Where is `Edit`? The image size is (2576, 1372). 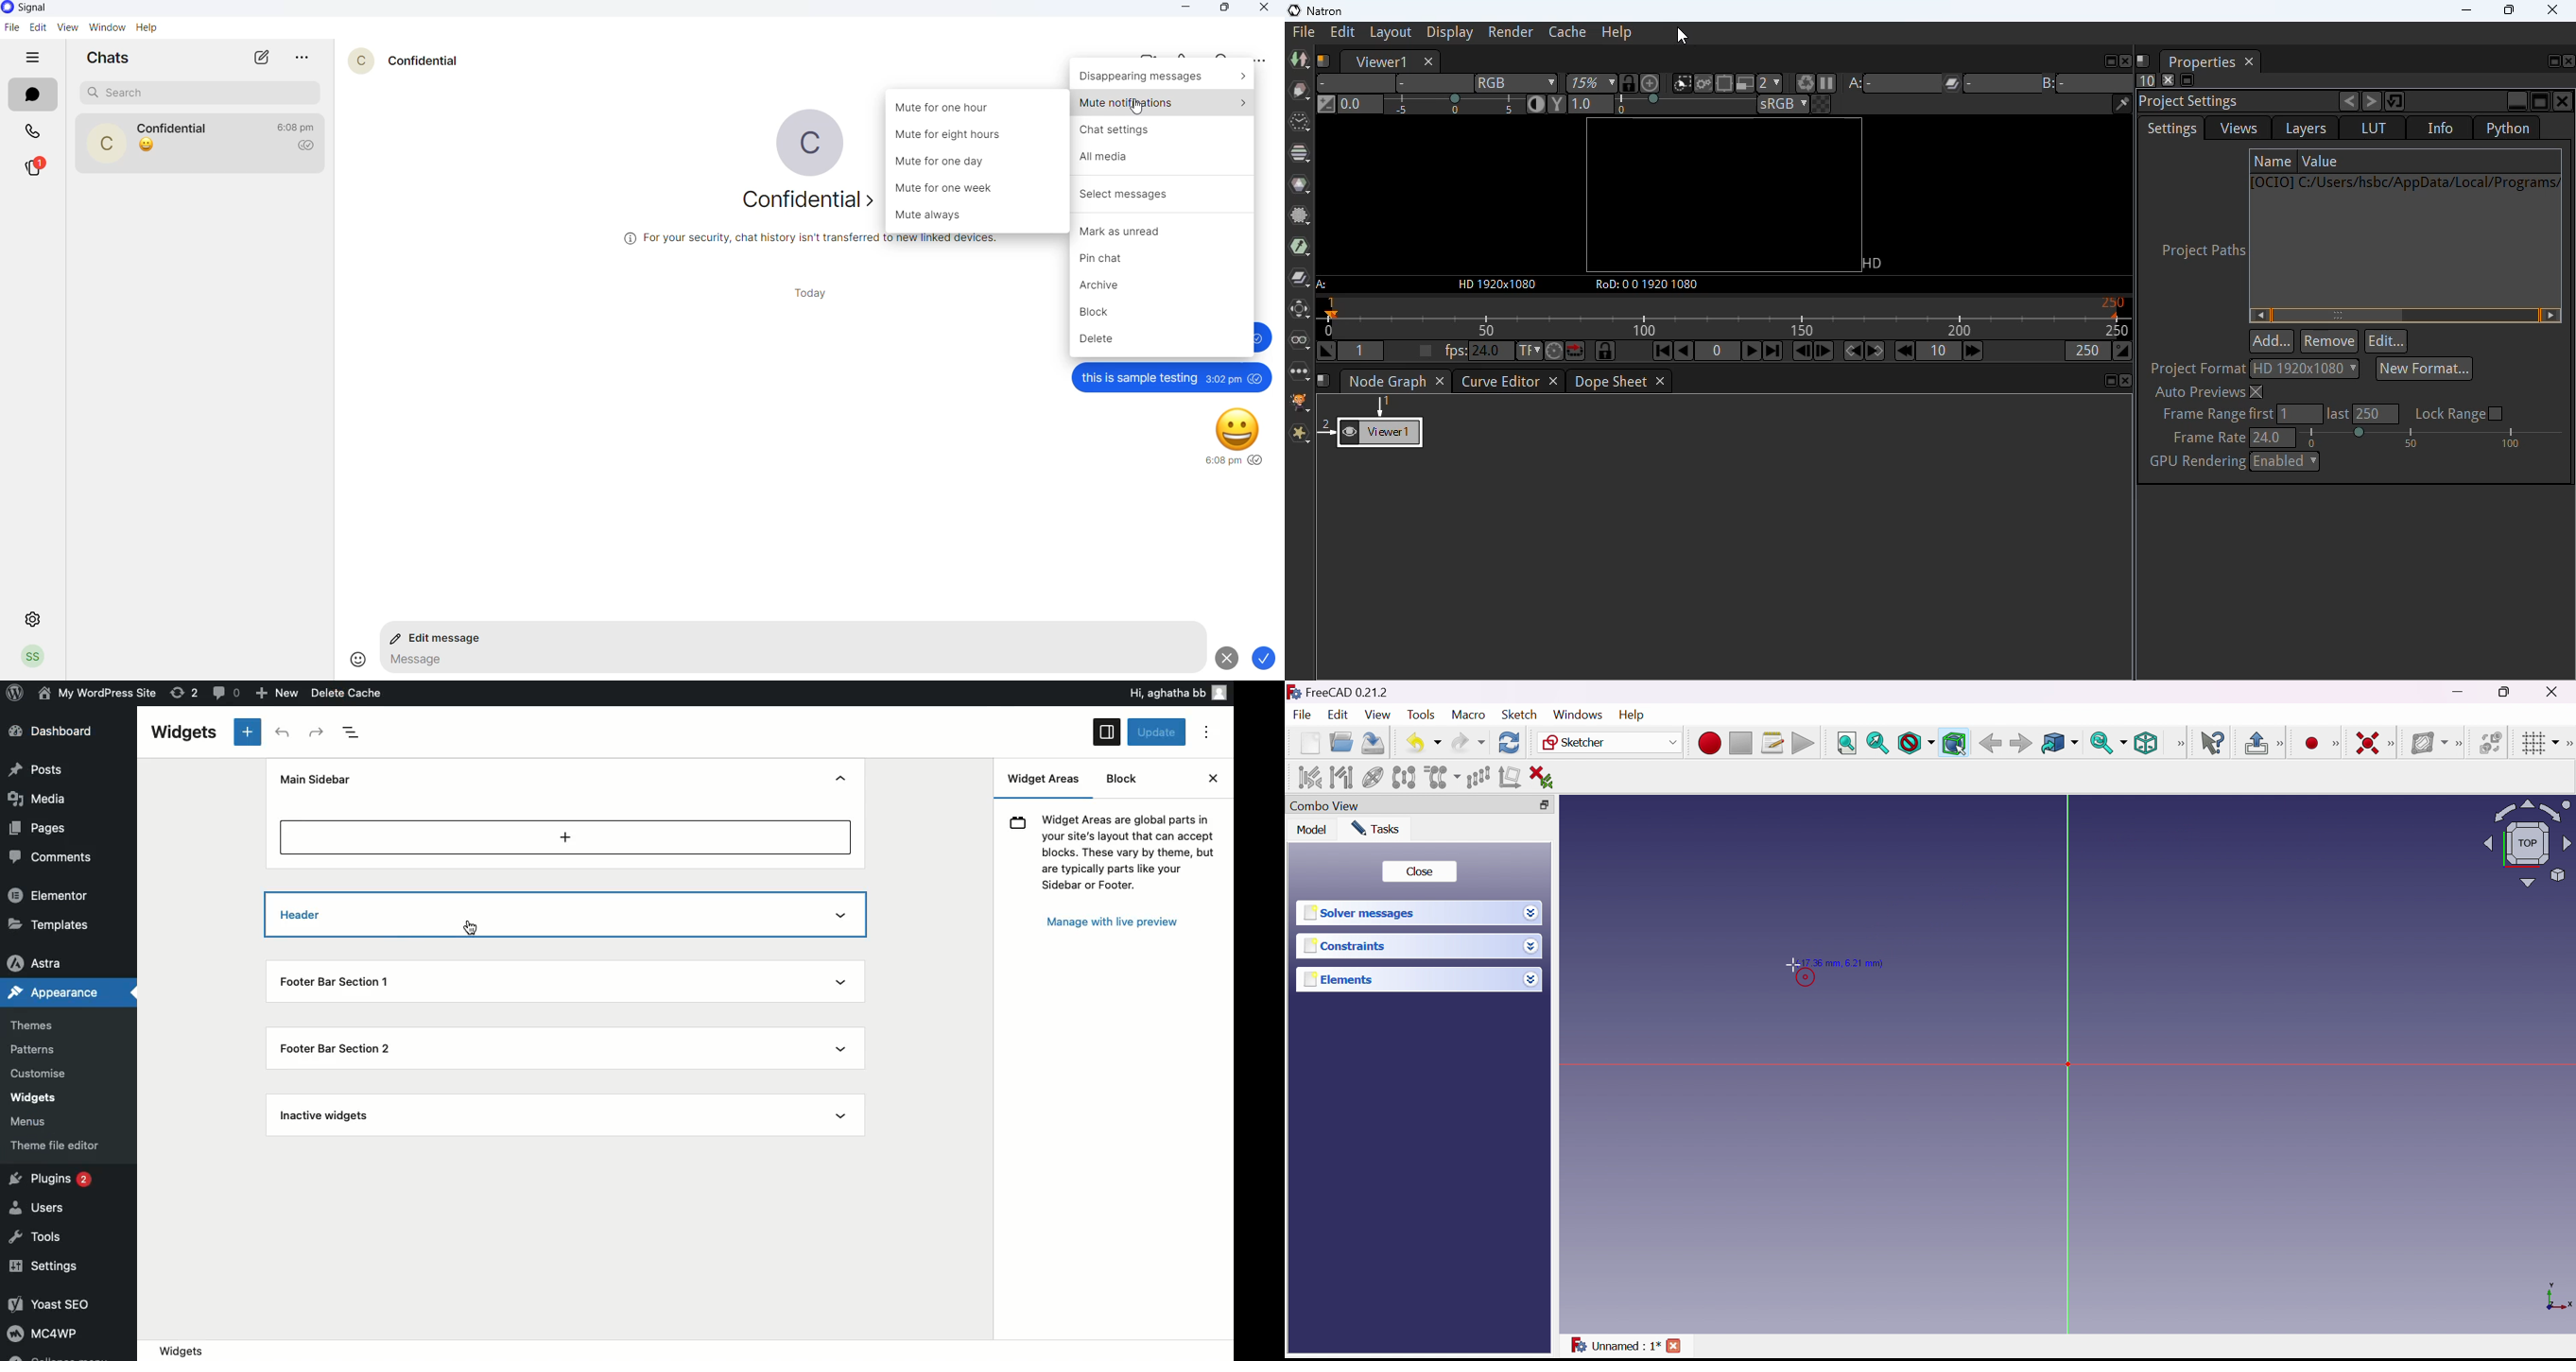 Edit is located at coordinates (1337, 716).